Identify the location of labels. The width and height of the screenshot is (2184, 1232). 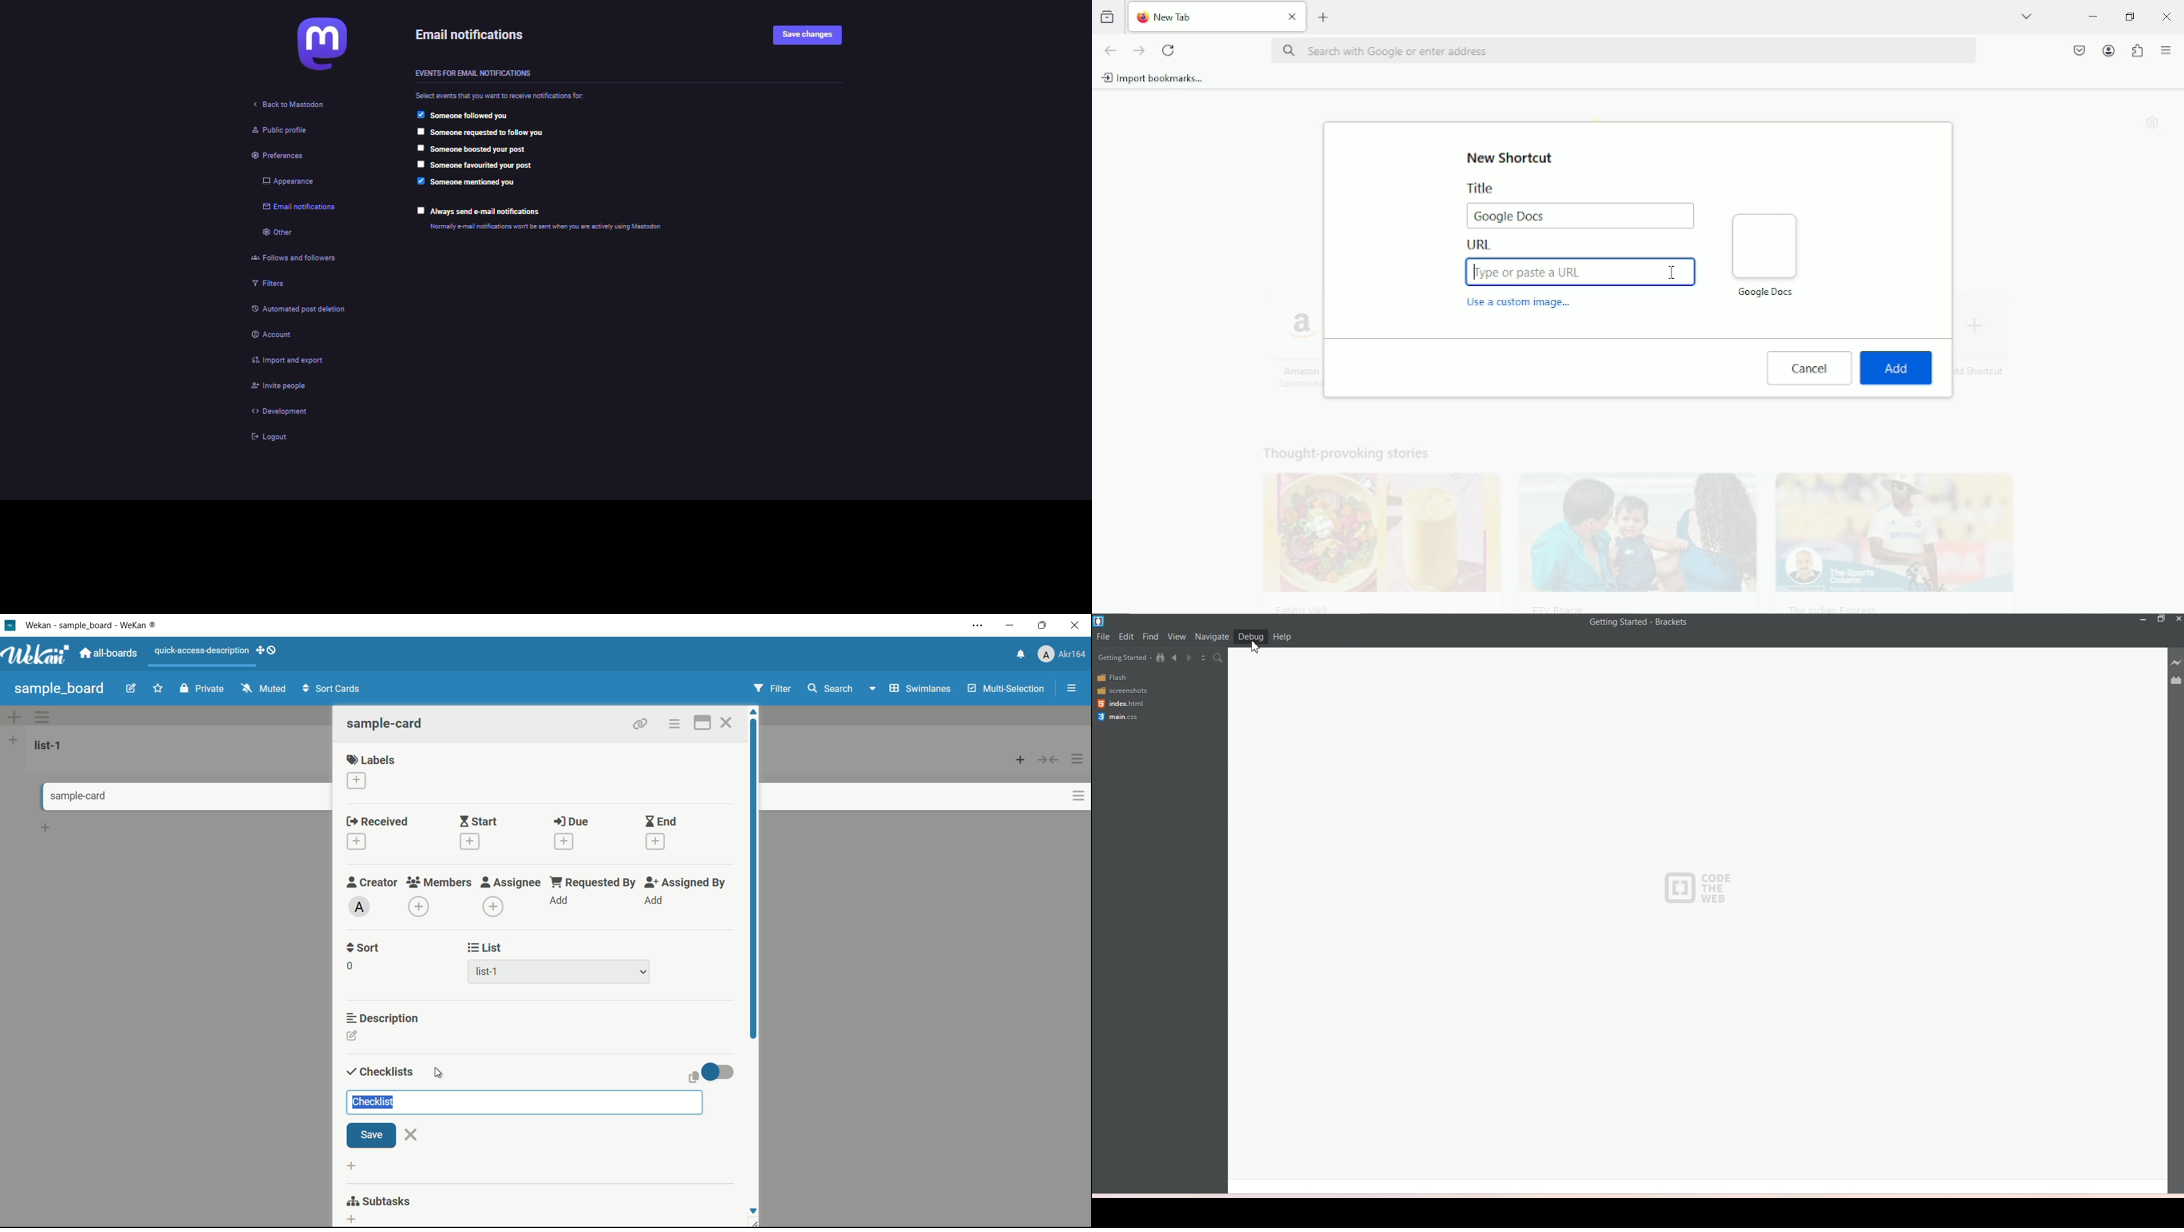
(371, 759).